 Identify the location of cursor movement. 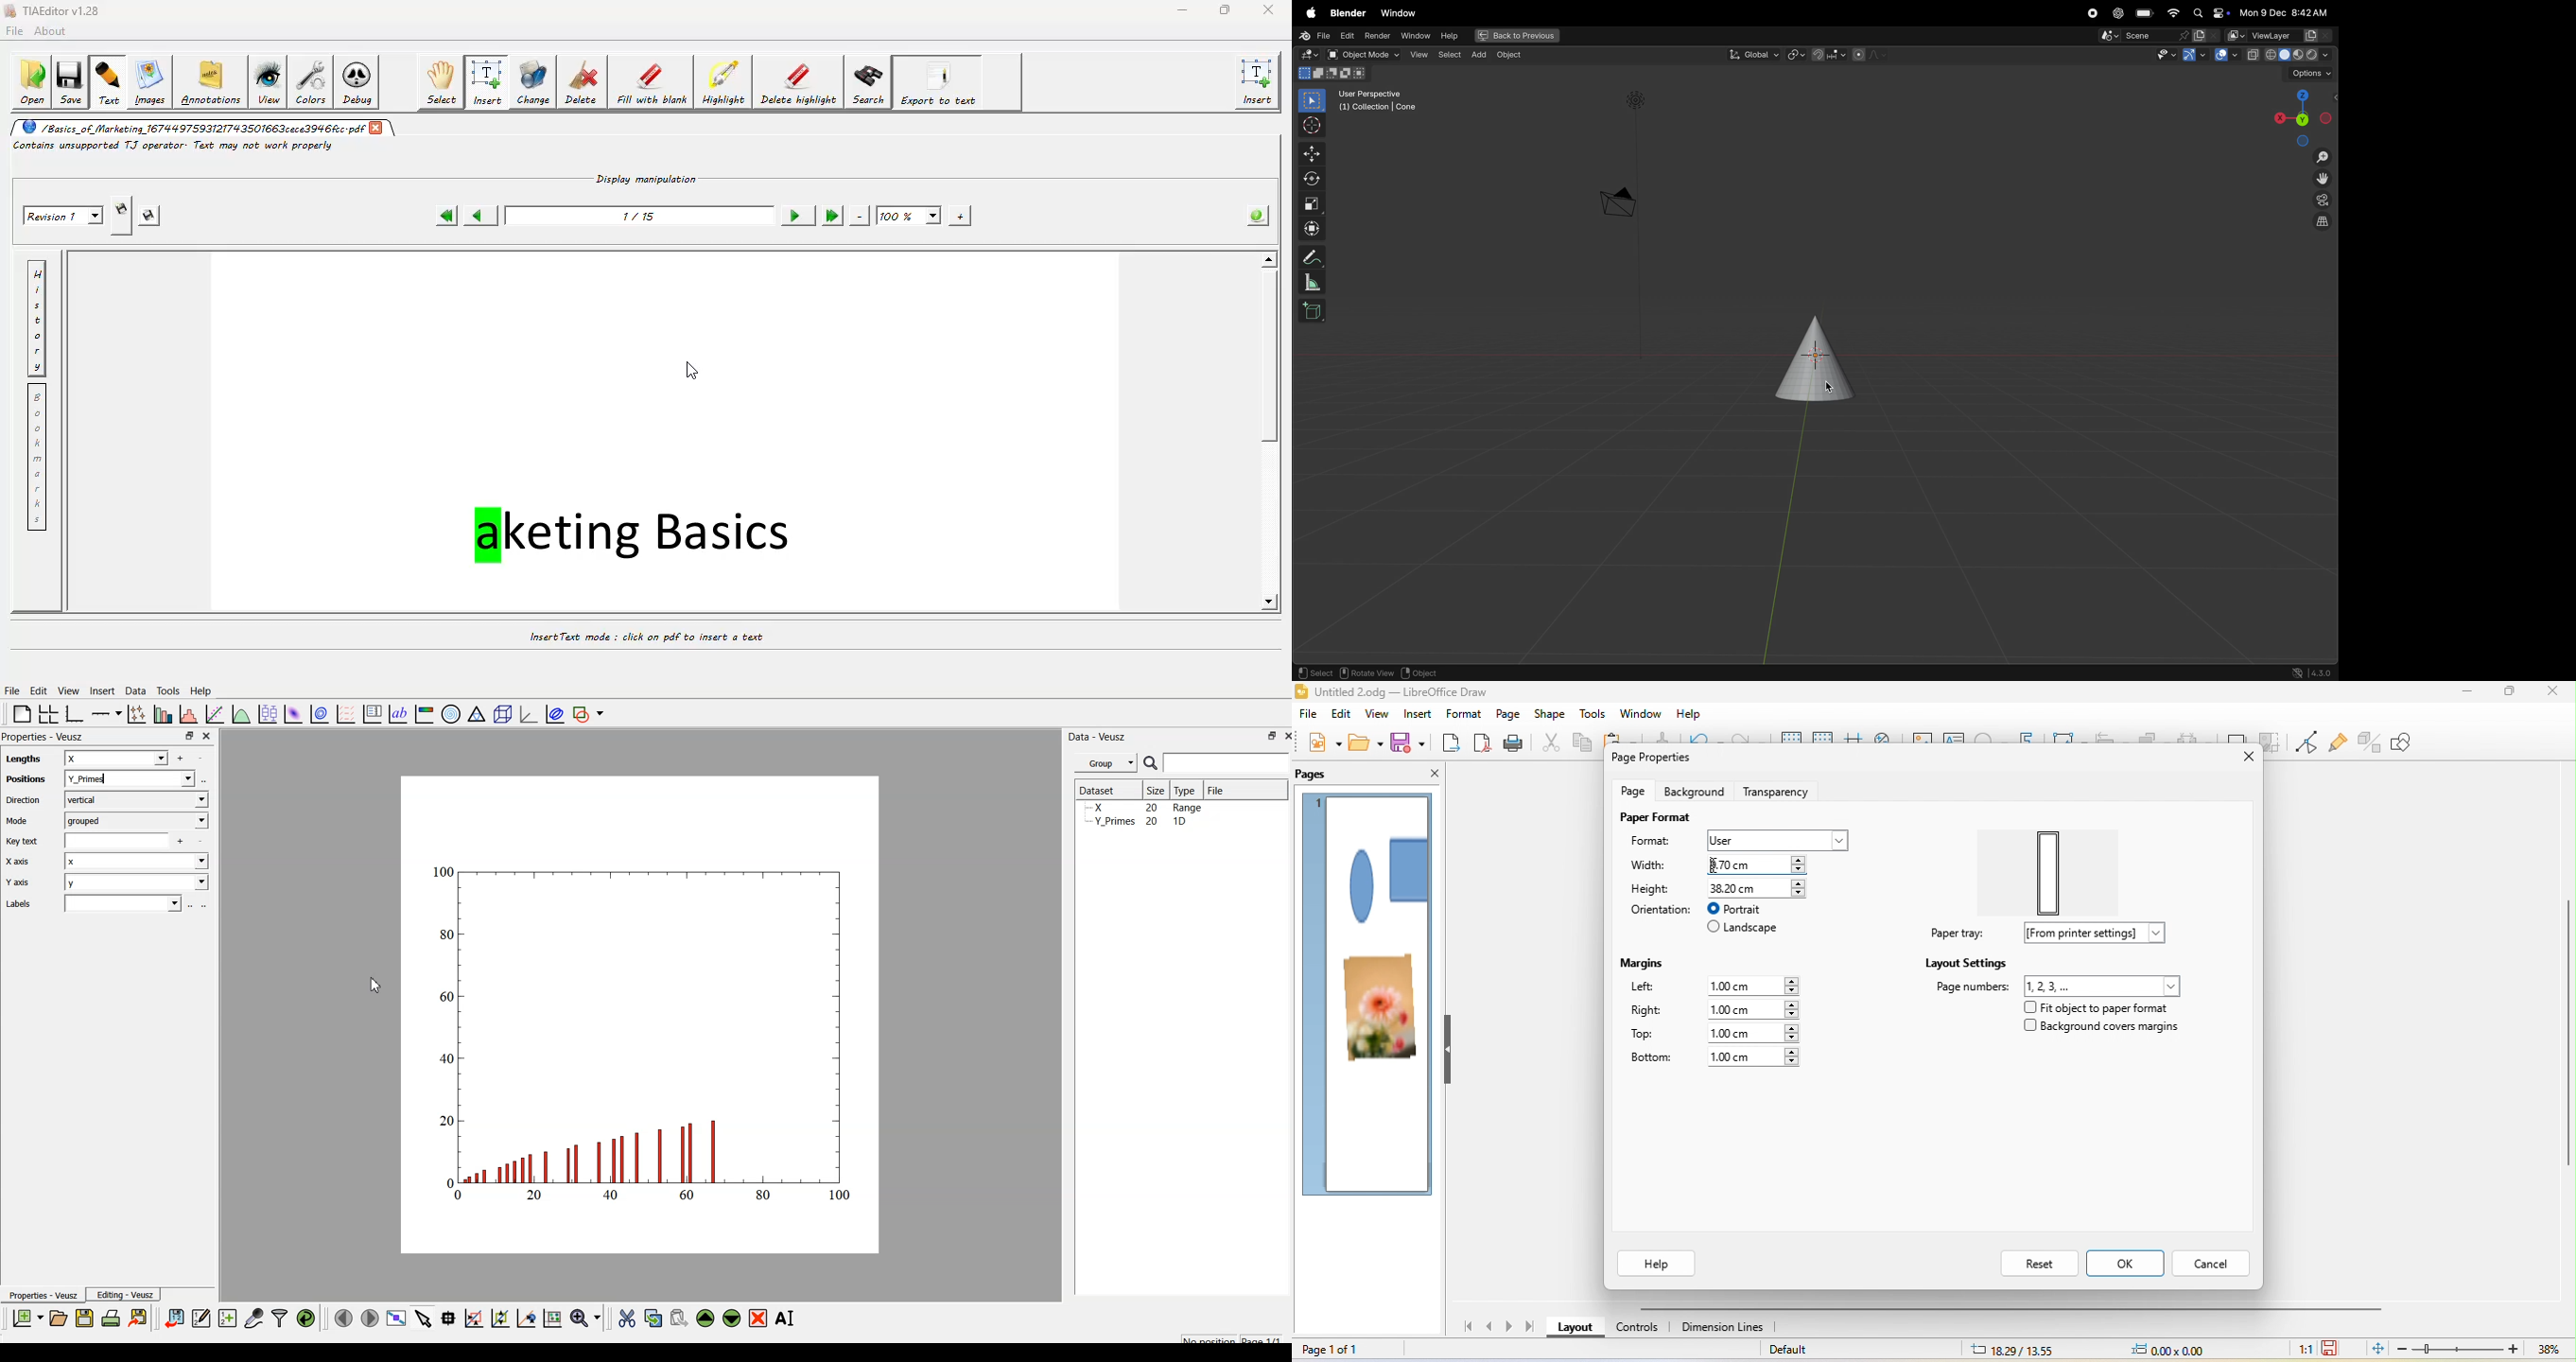
(1715, 863).